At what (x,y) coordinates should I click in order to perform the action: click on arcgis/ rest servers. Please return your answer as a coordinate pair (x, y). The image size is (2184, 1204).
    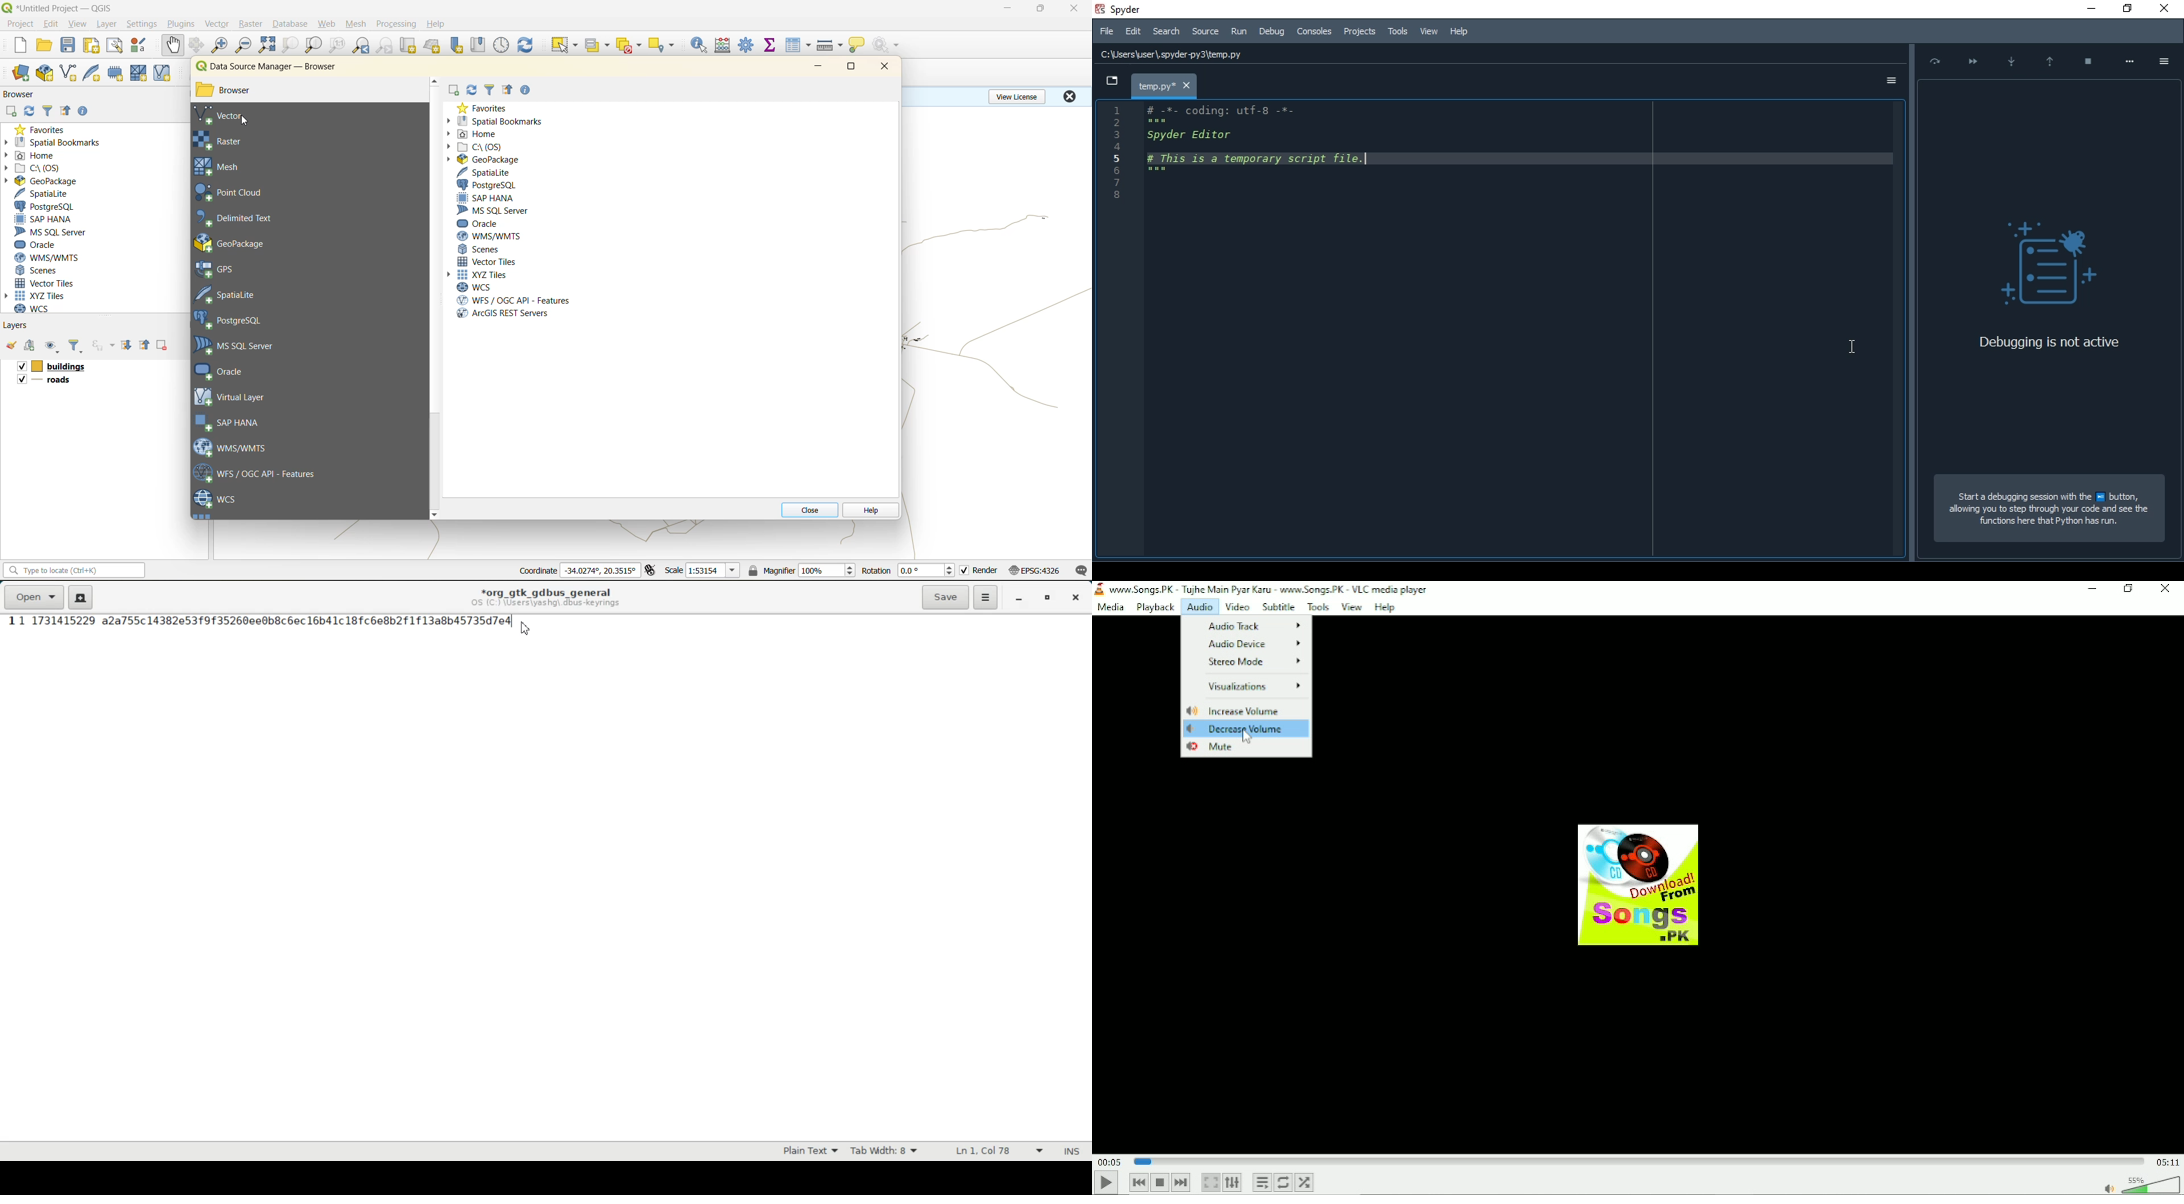
    Looking at the image, I should click on (502, 314).